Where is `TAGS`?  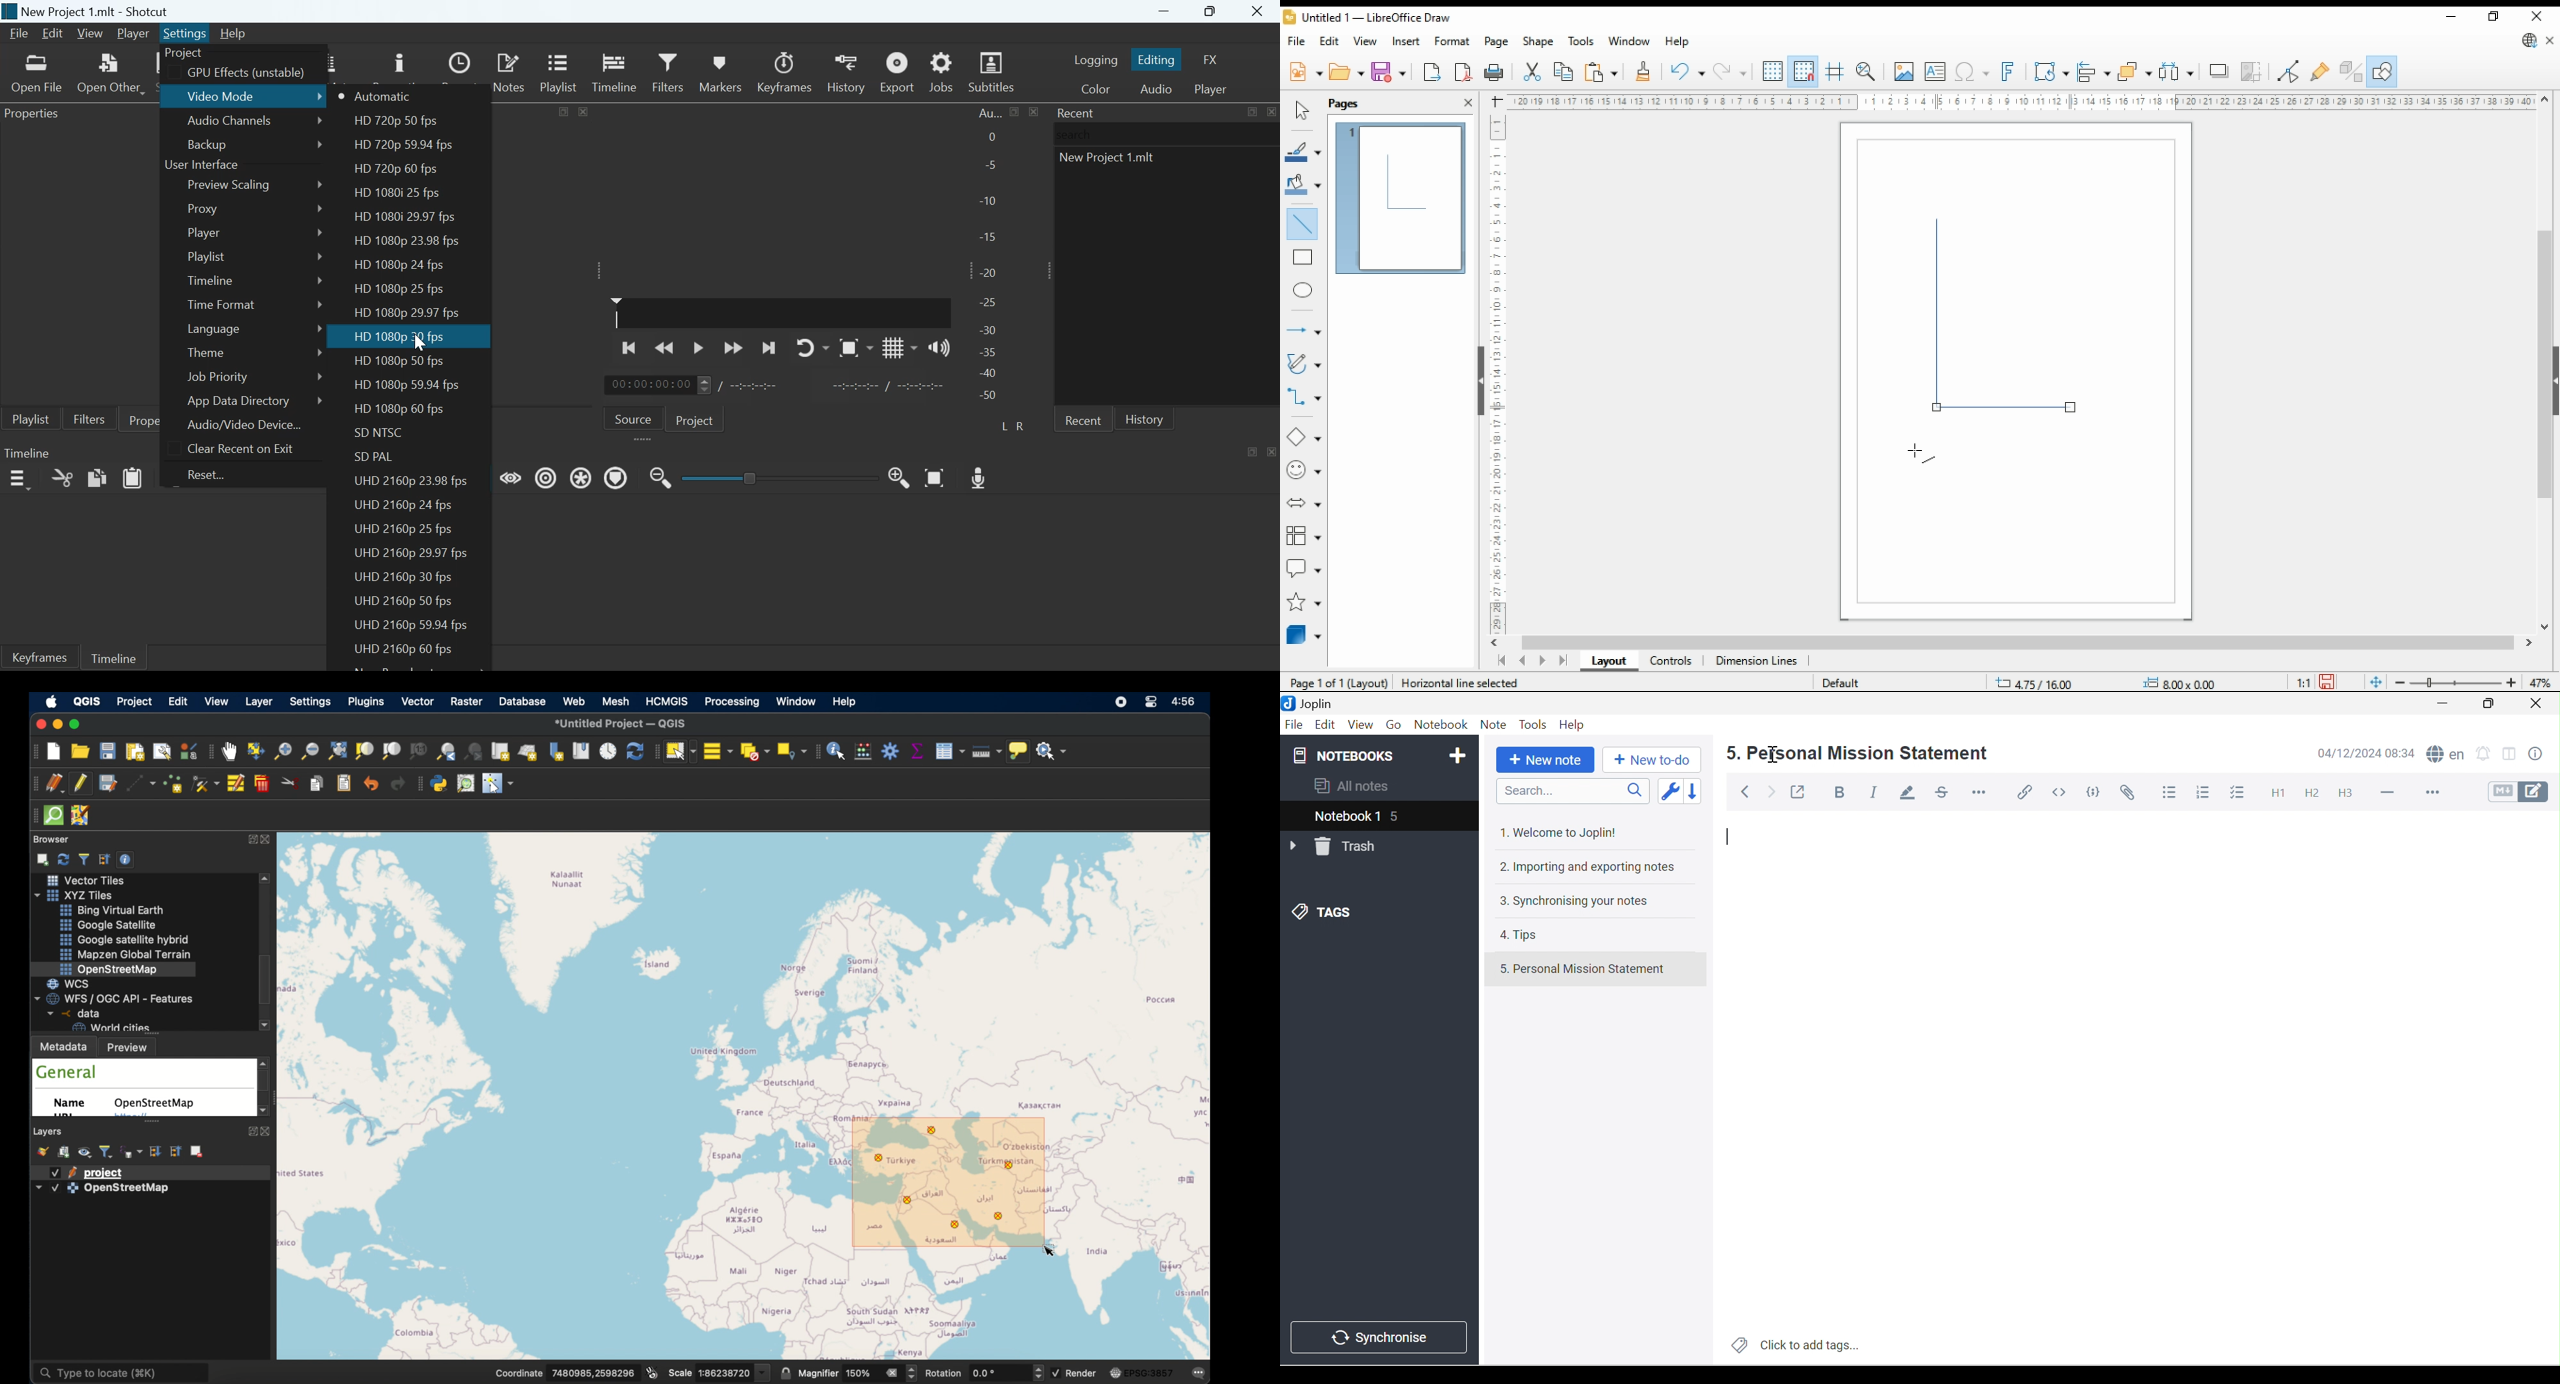 TAGS is located at coordinates (1322, 910).